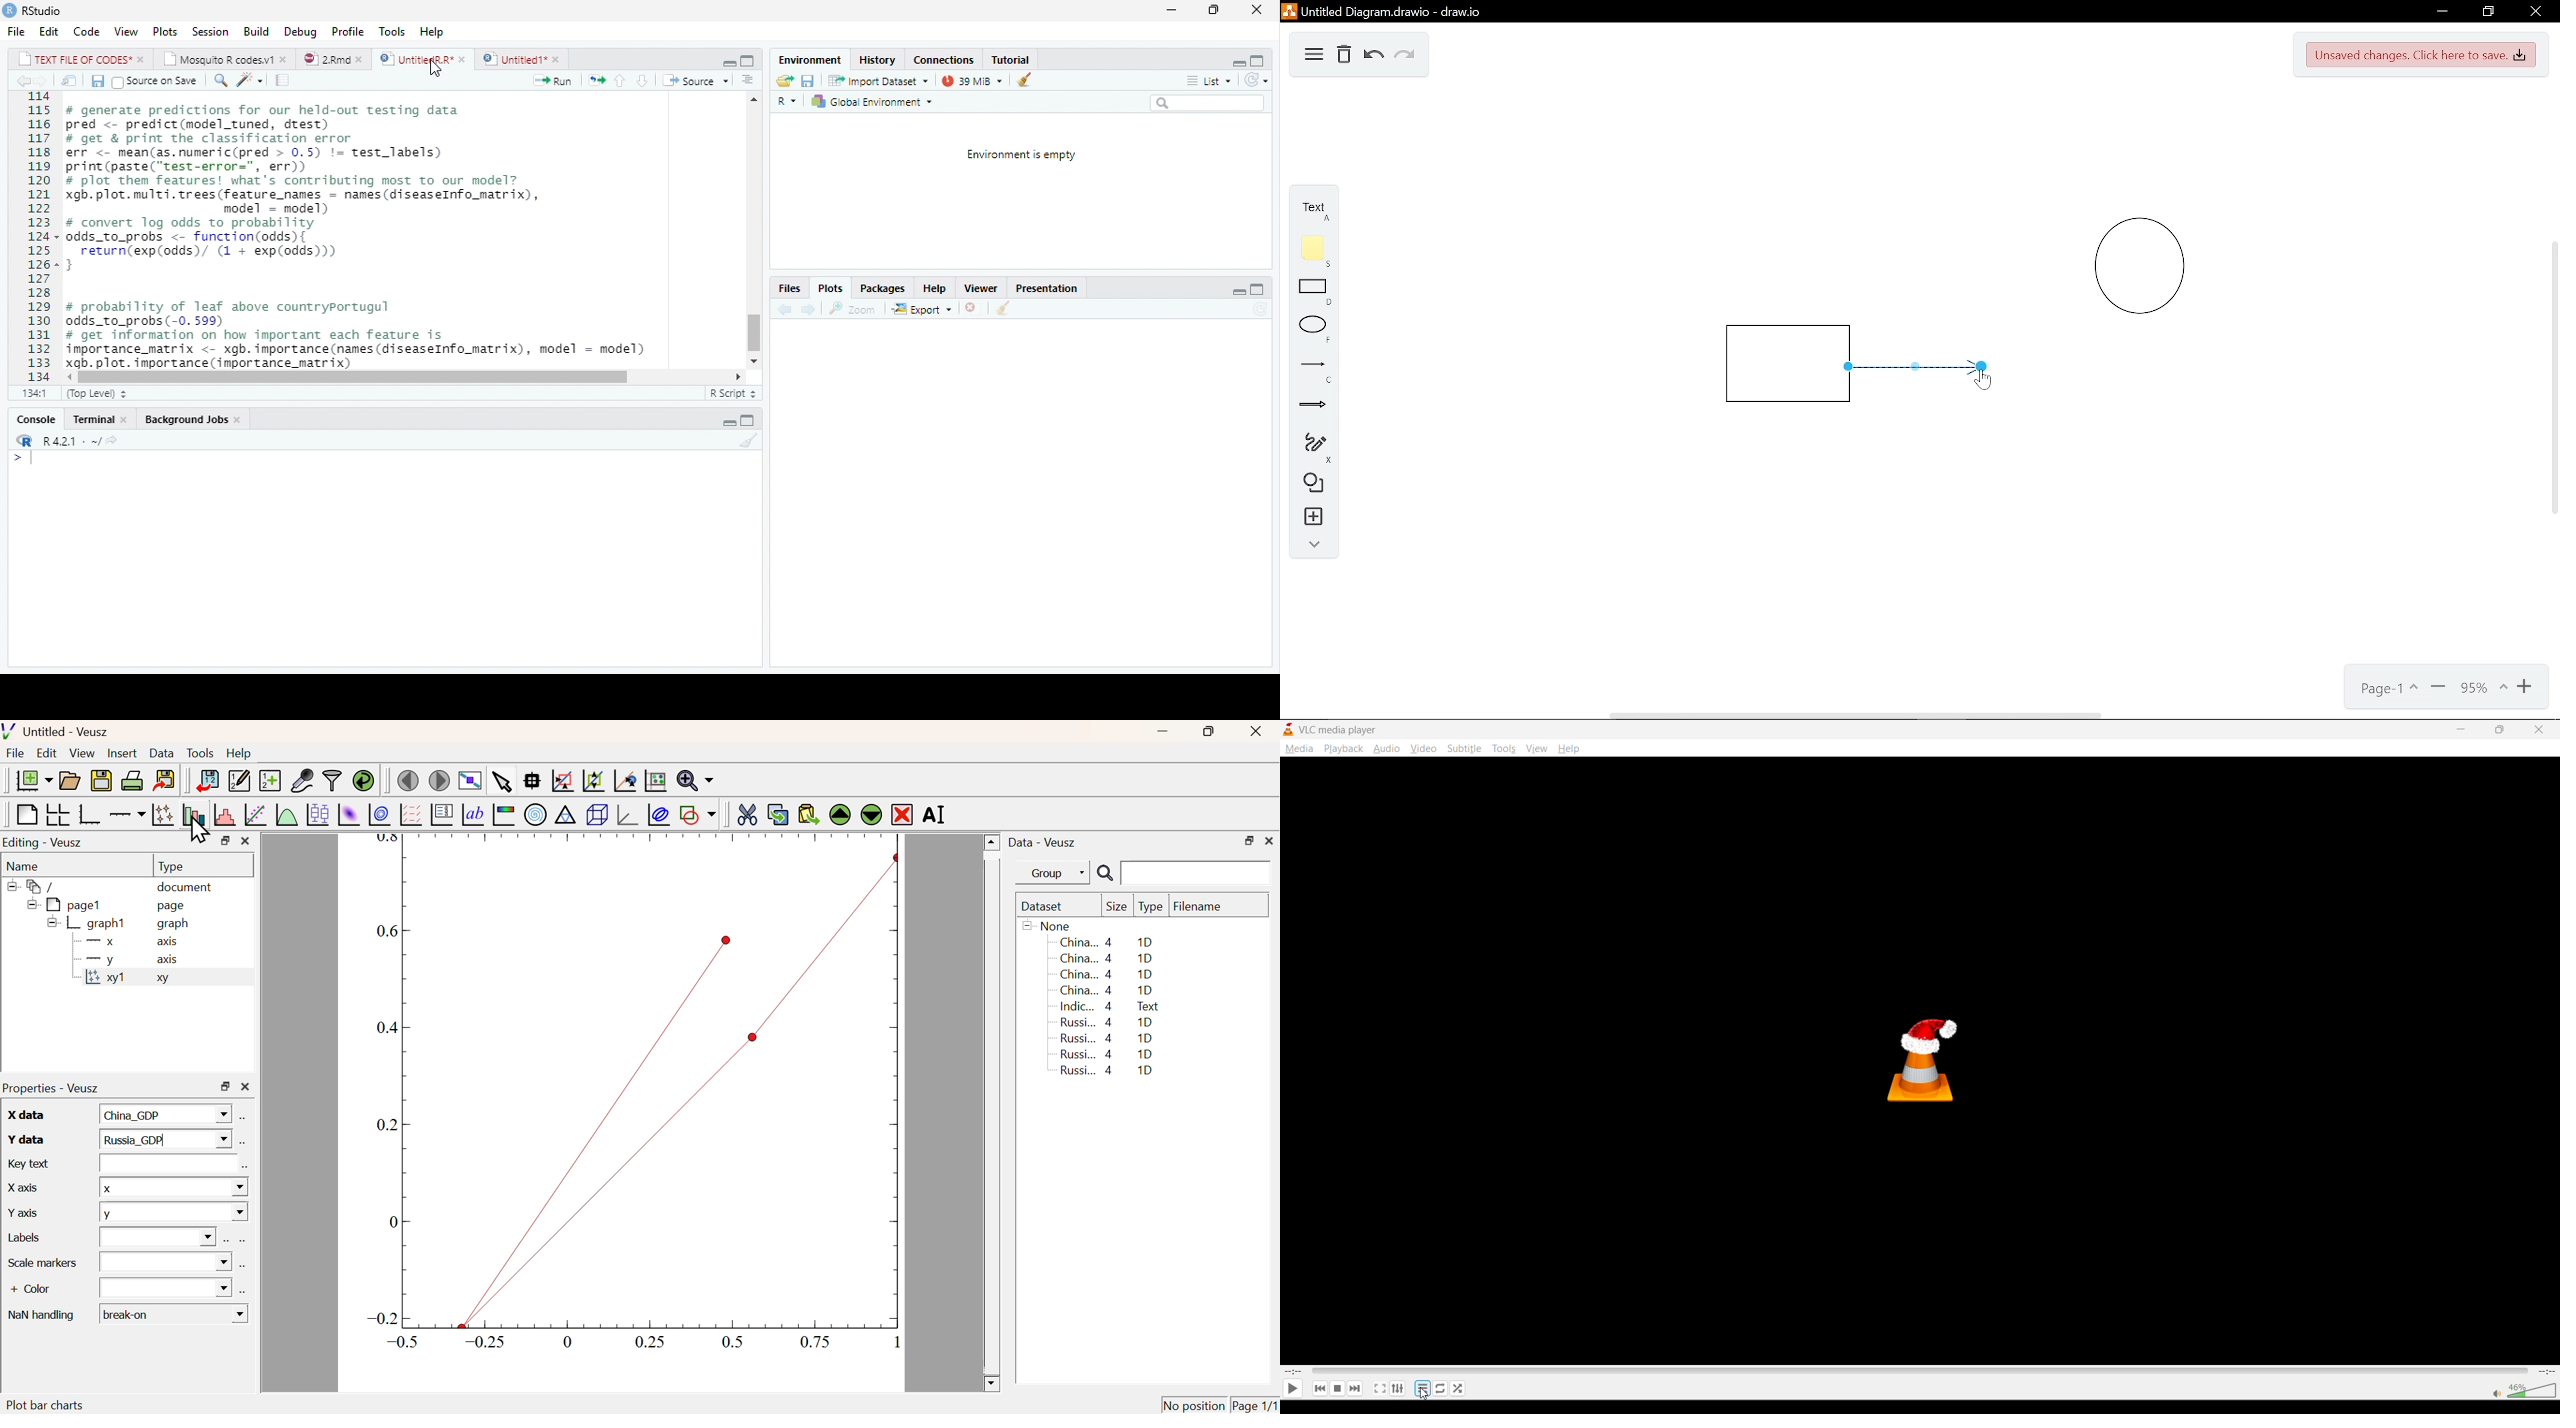 The width and height of the screenshot is (2576, 1428). I want to click on R, so click(787, 99).